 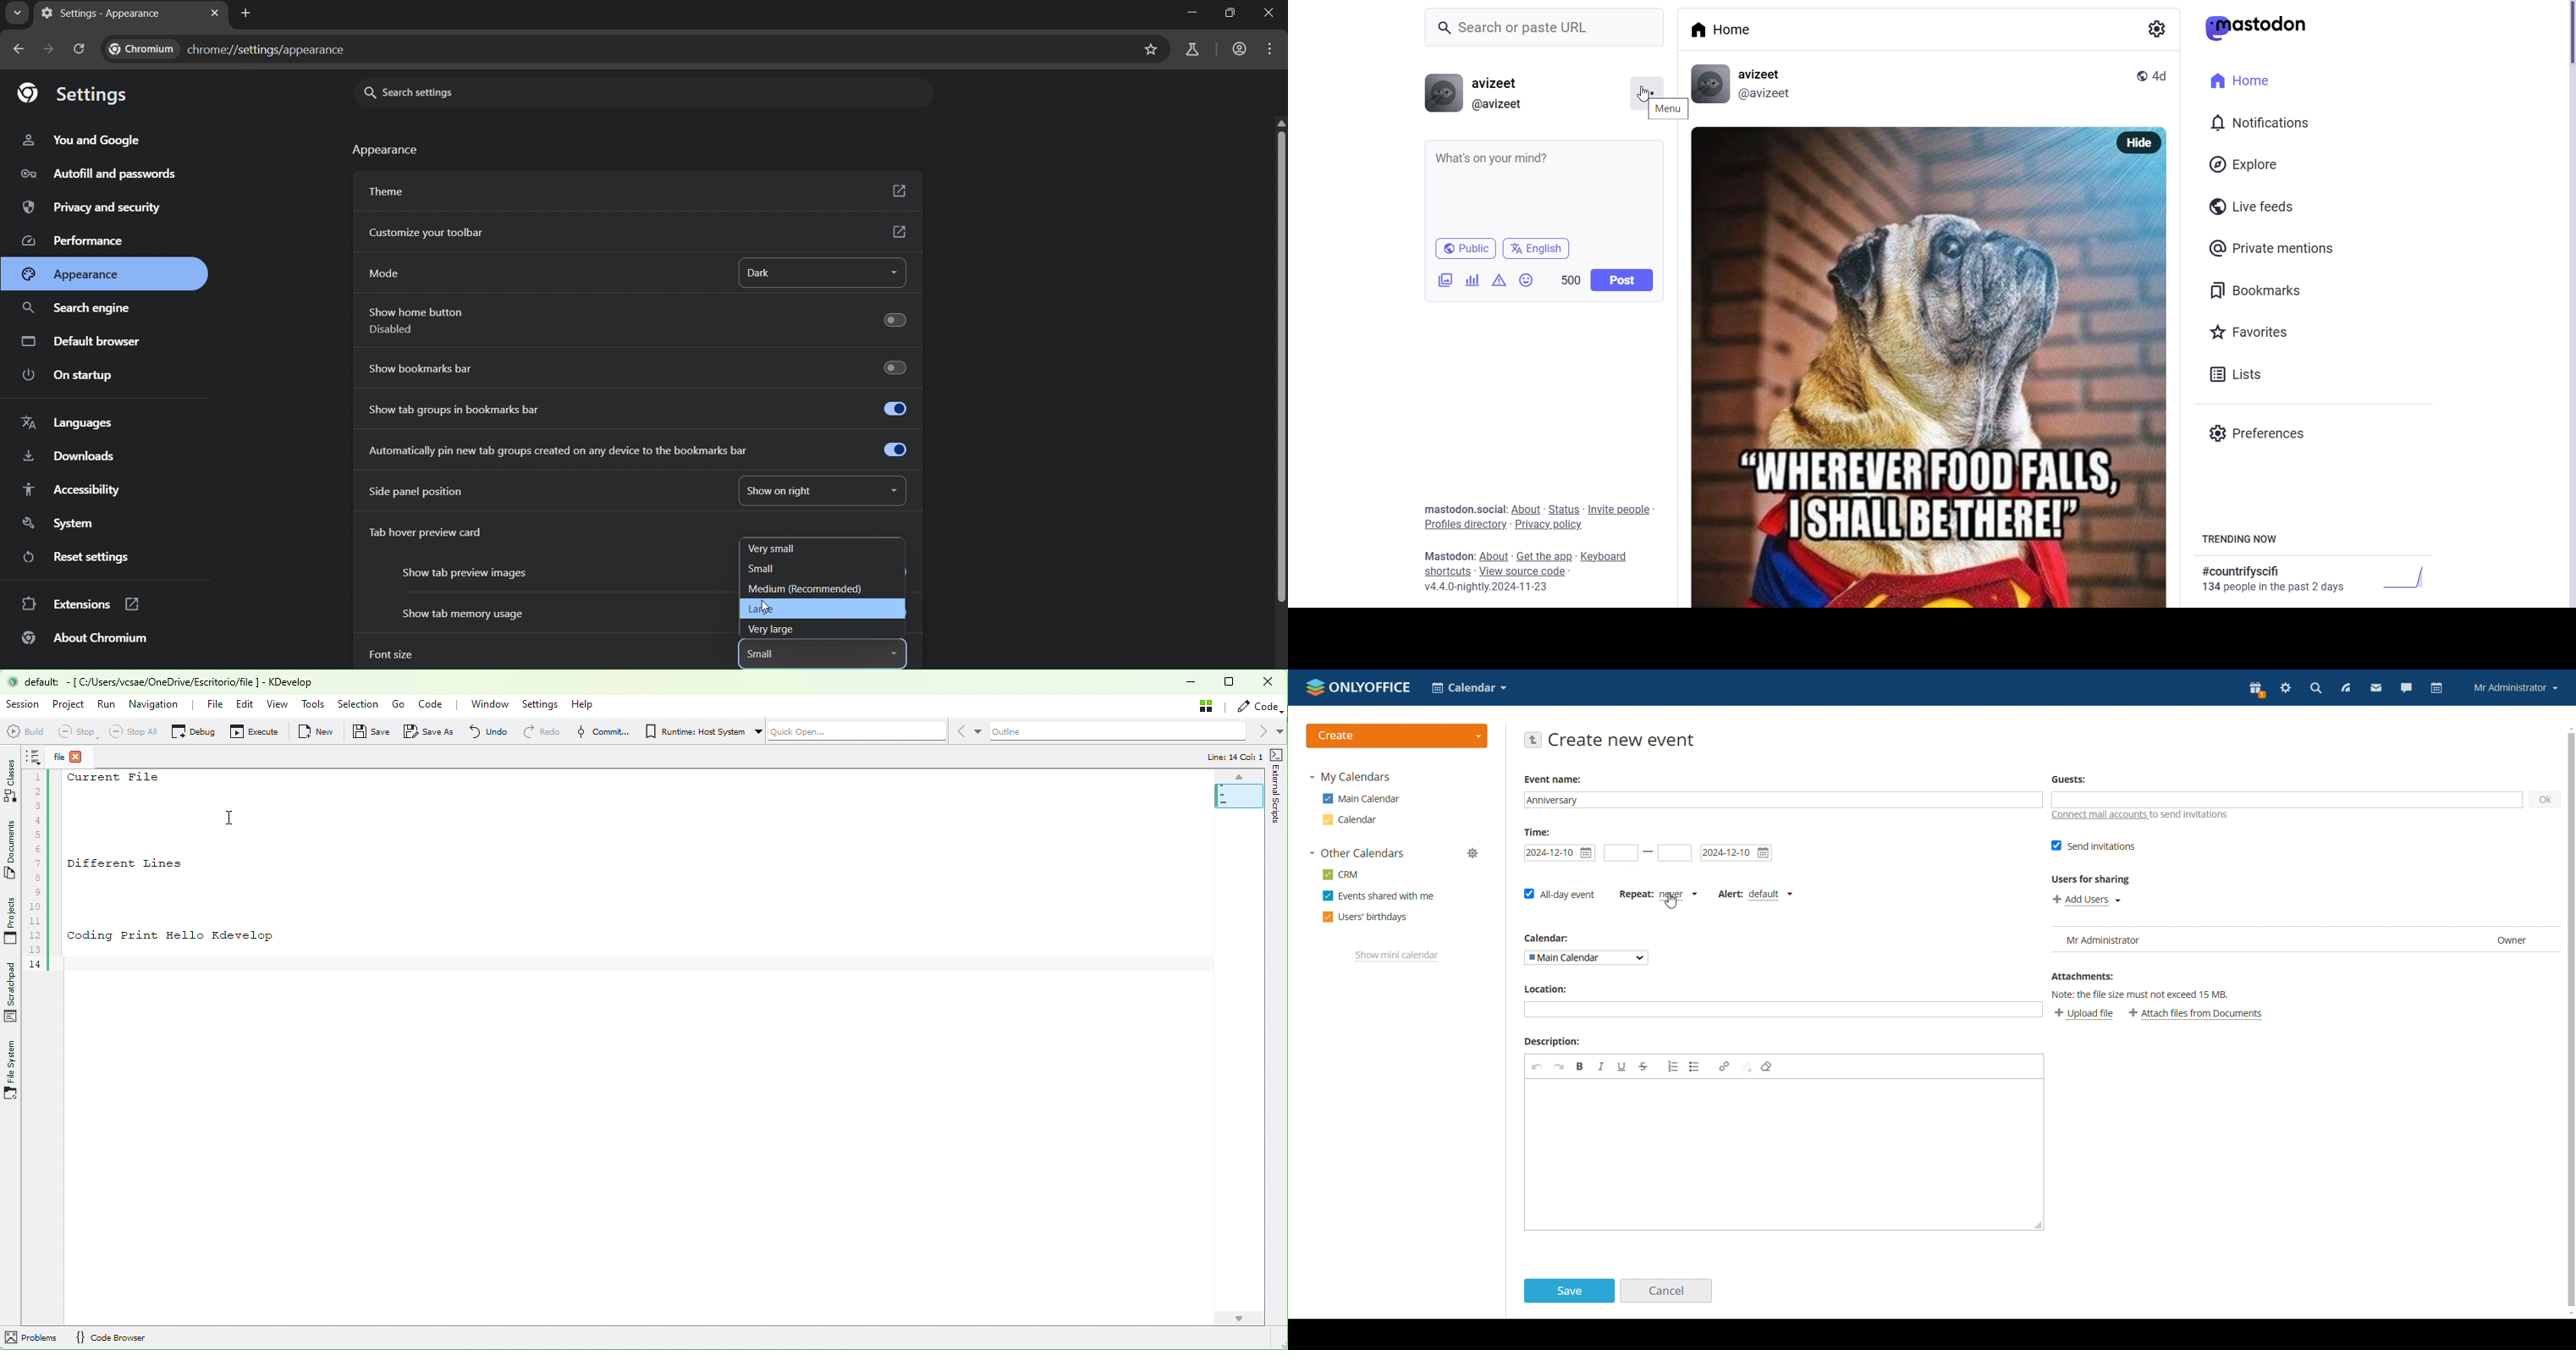 I want to click on large, so click(x=770, y=611).